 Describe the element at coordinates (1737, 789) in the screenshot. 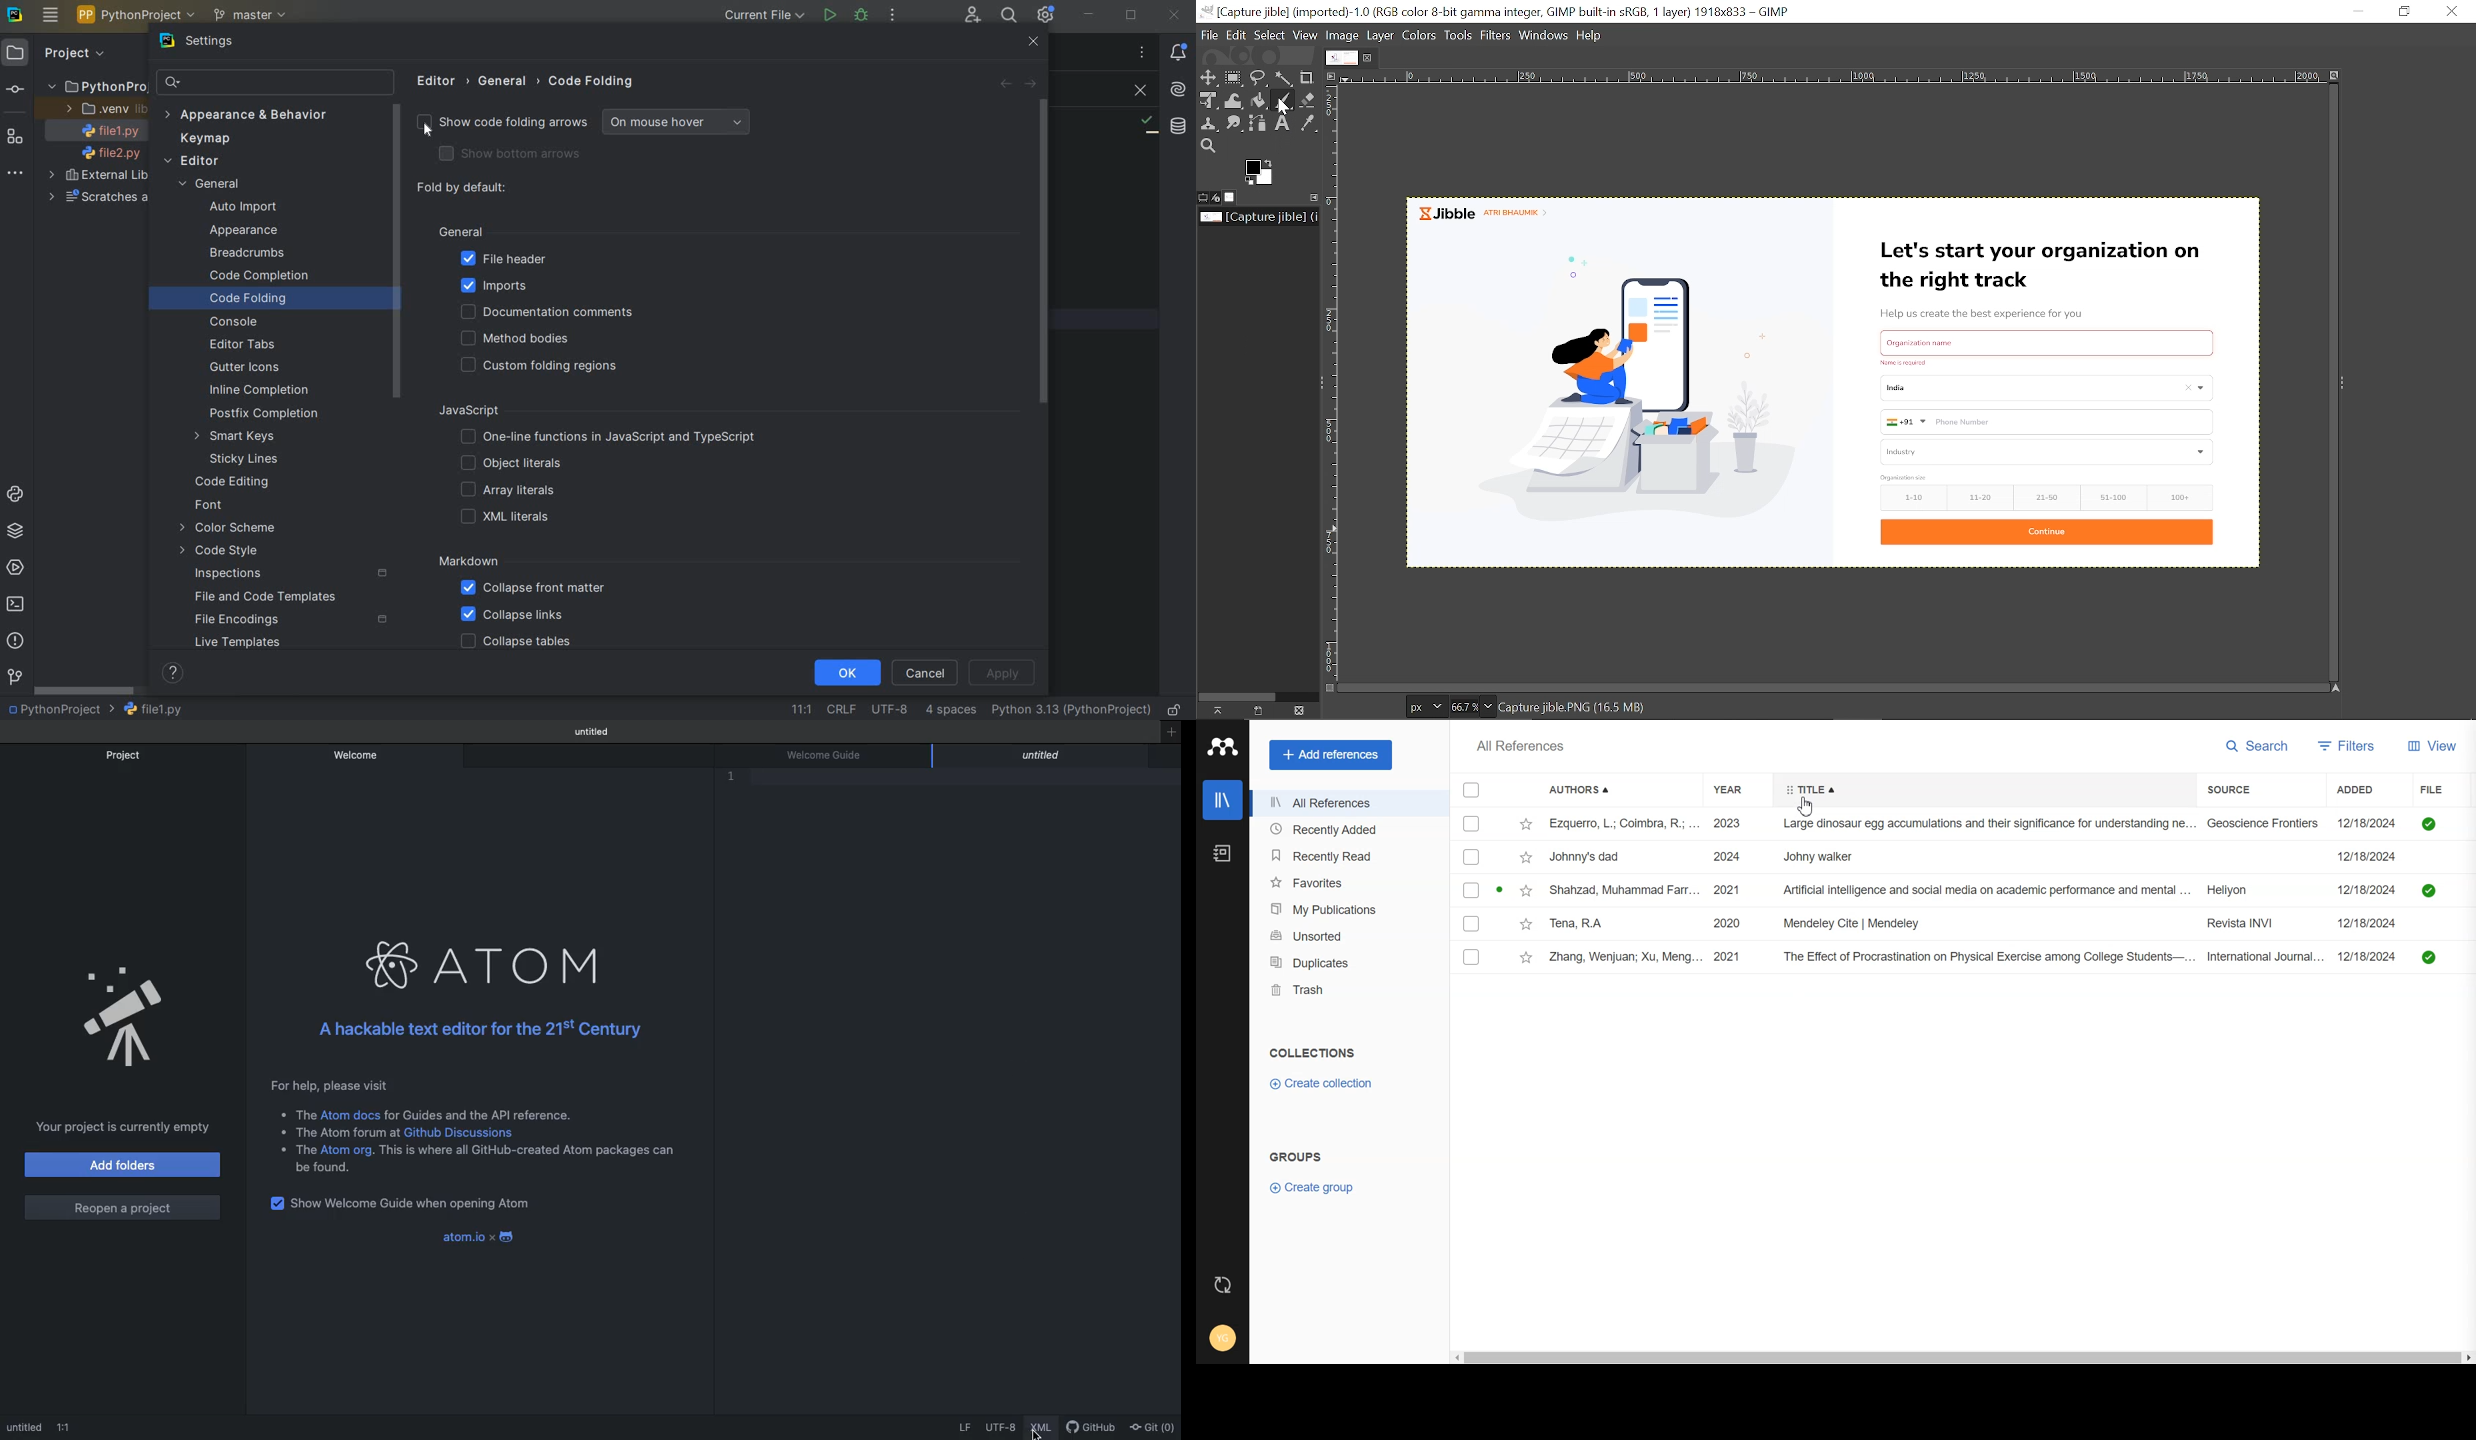

I see `Year` at that location.